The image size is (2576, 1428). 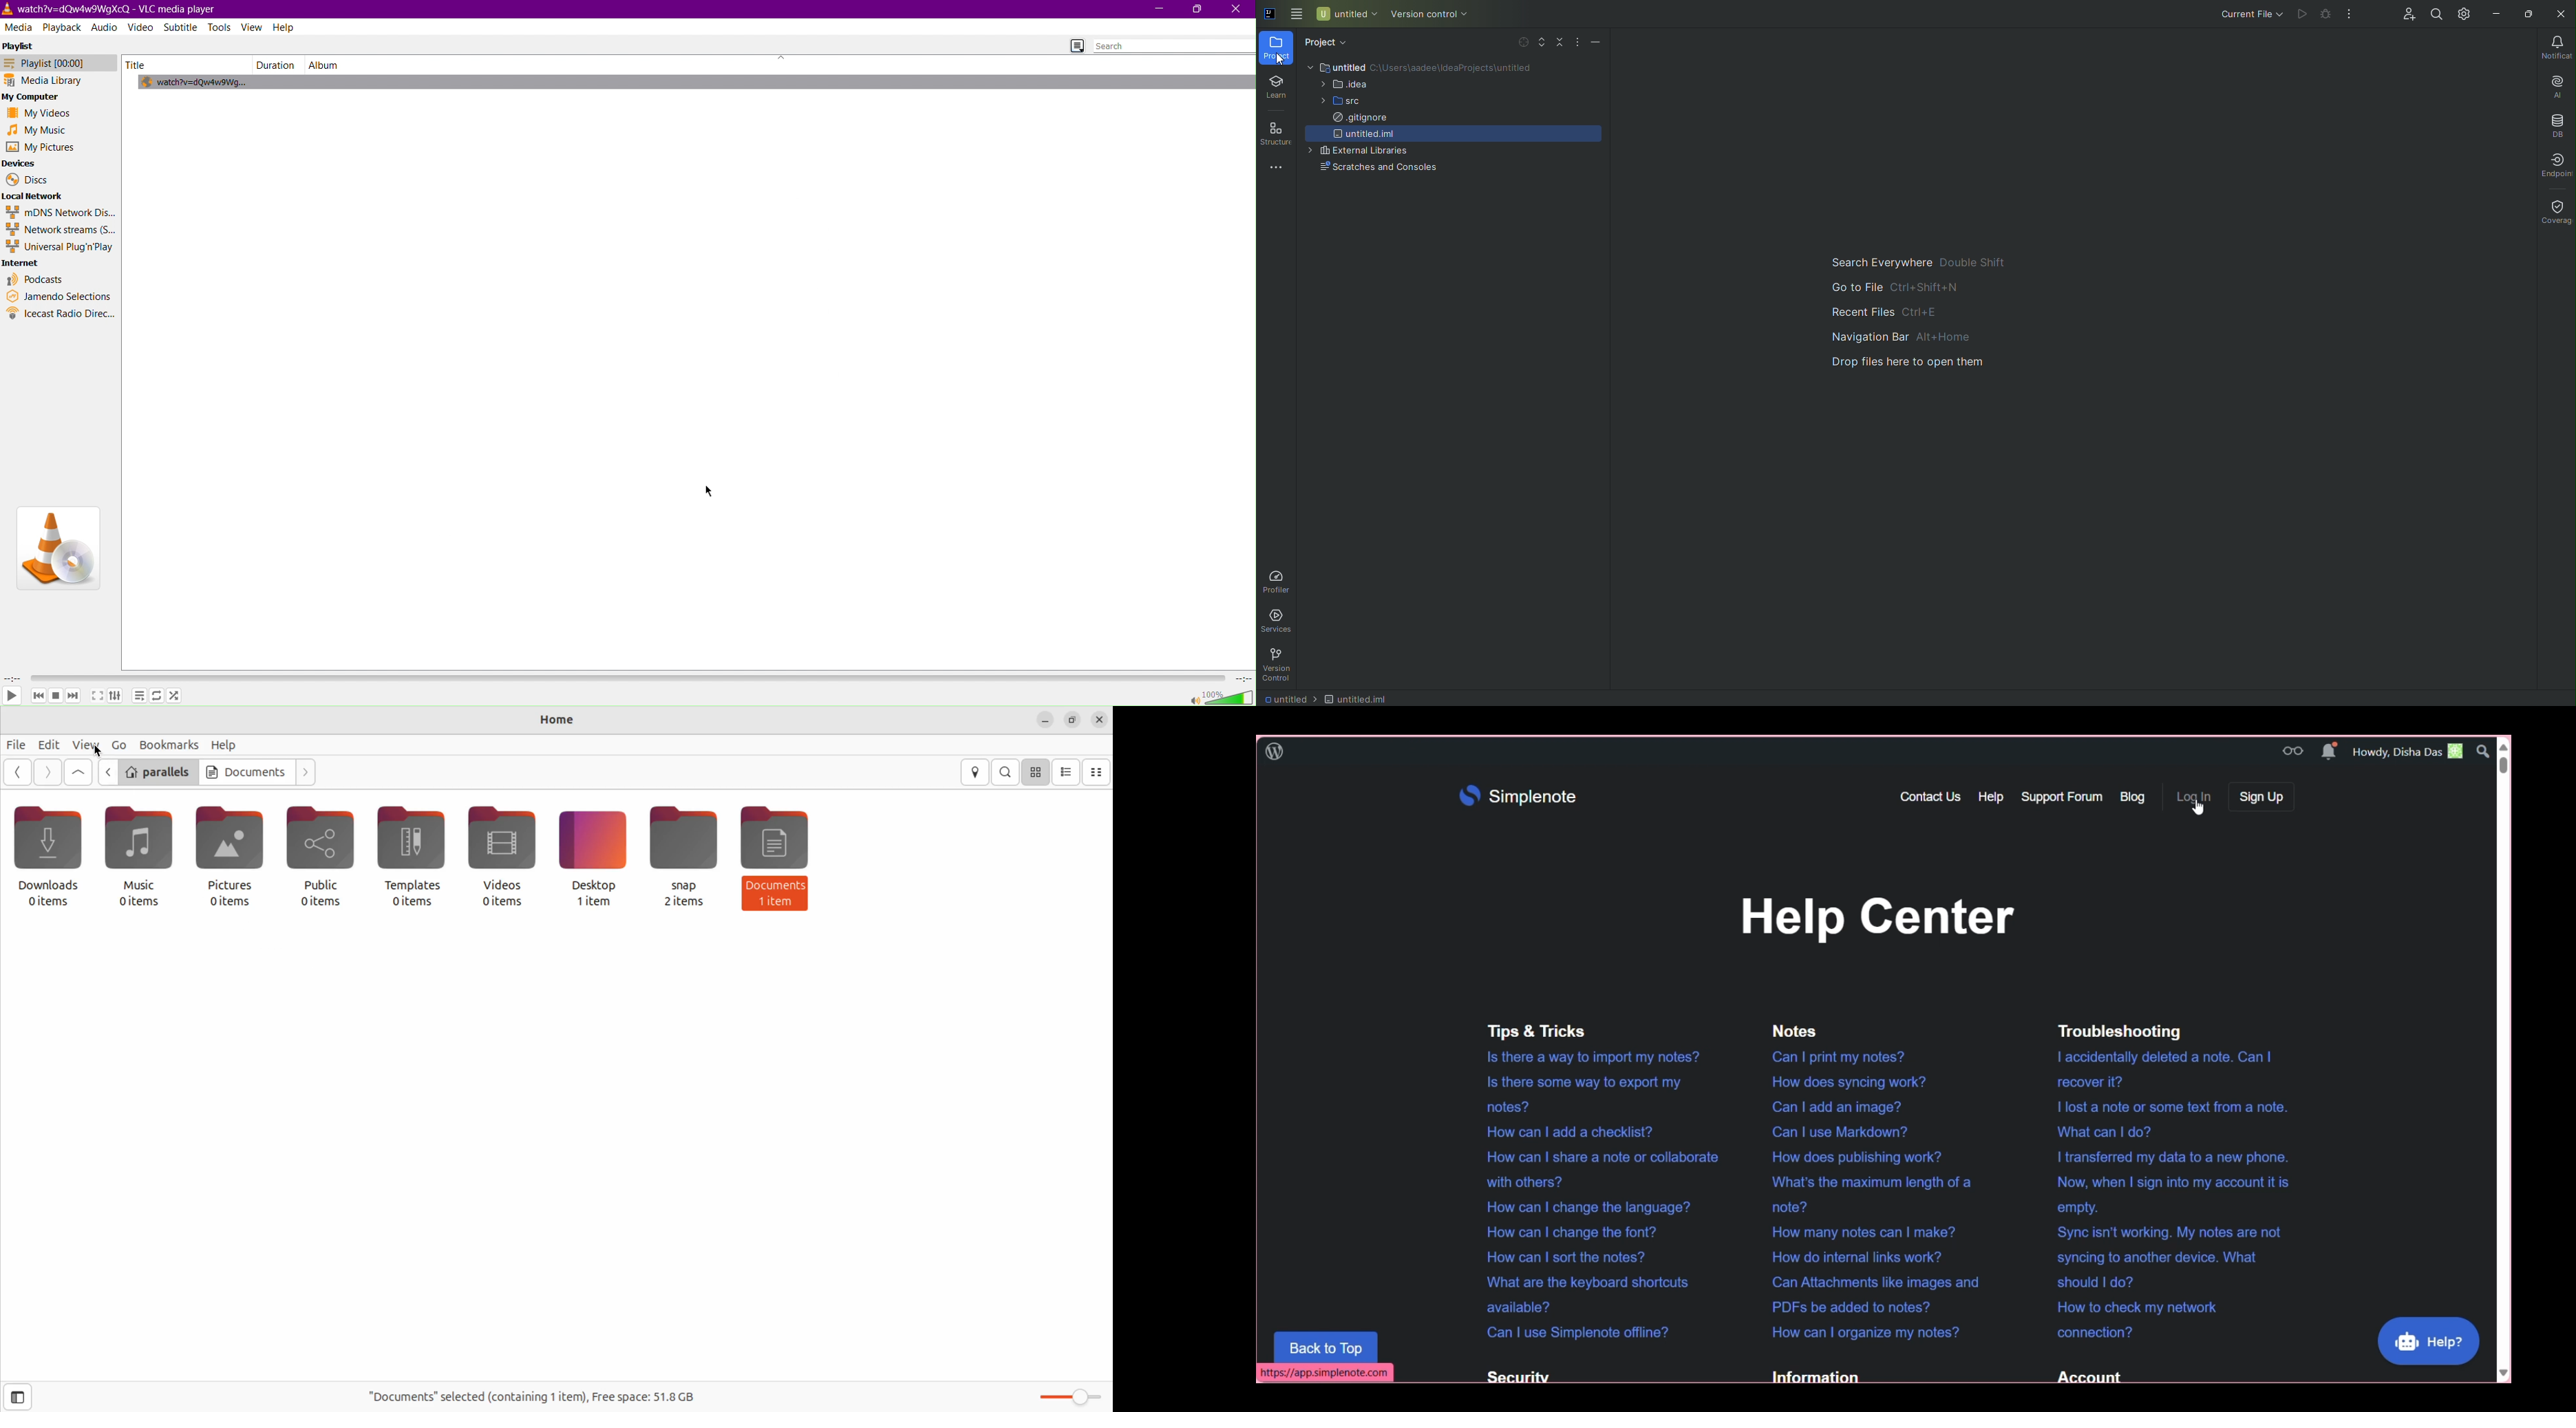 What do you see at coordinates (178, 696) in the screenshot?
I see `Random` at bounding box center [178, 696].